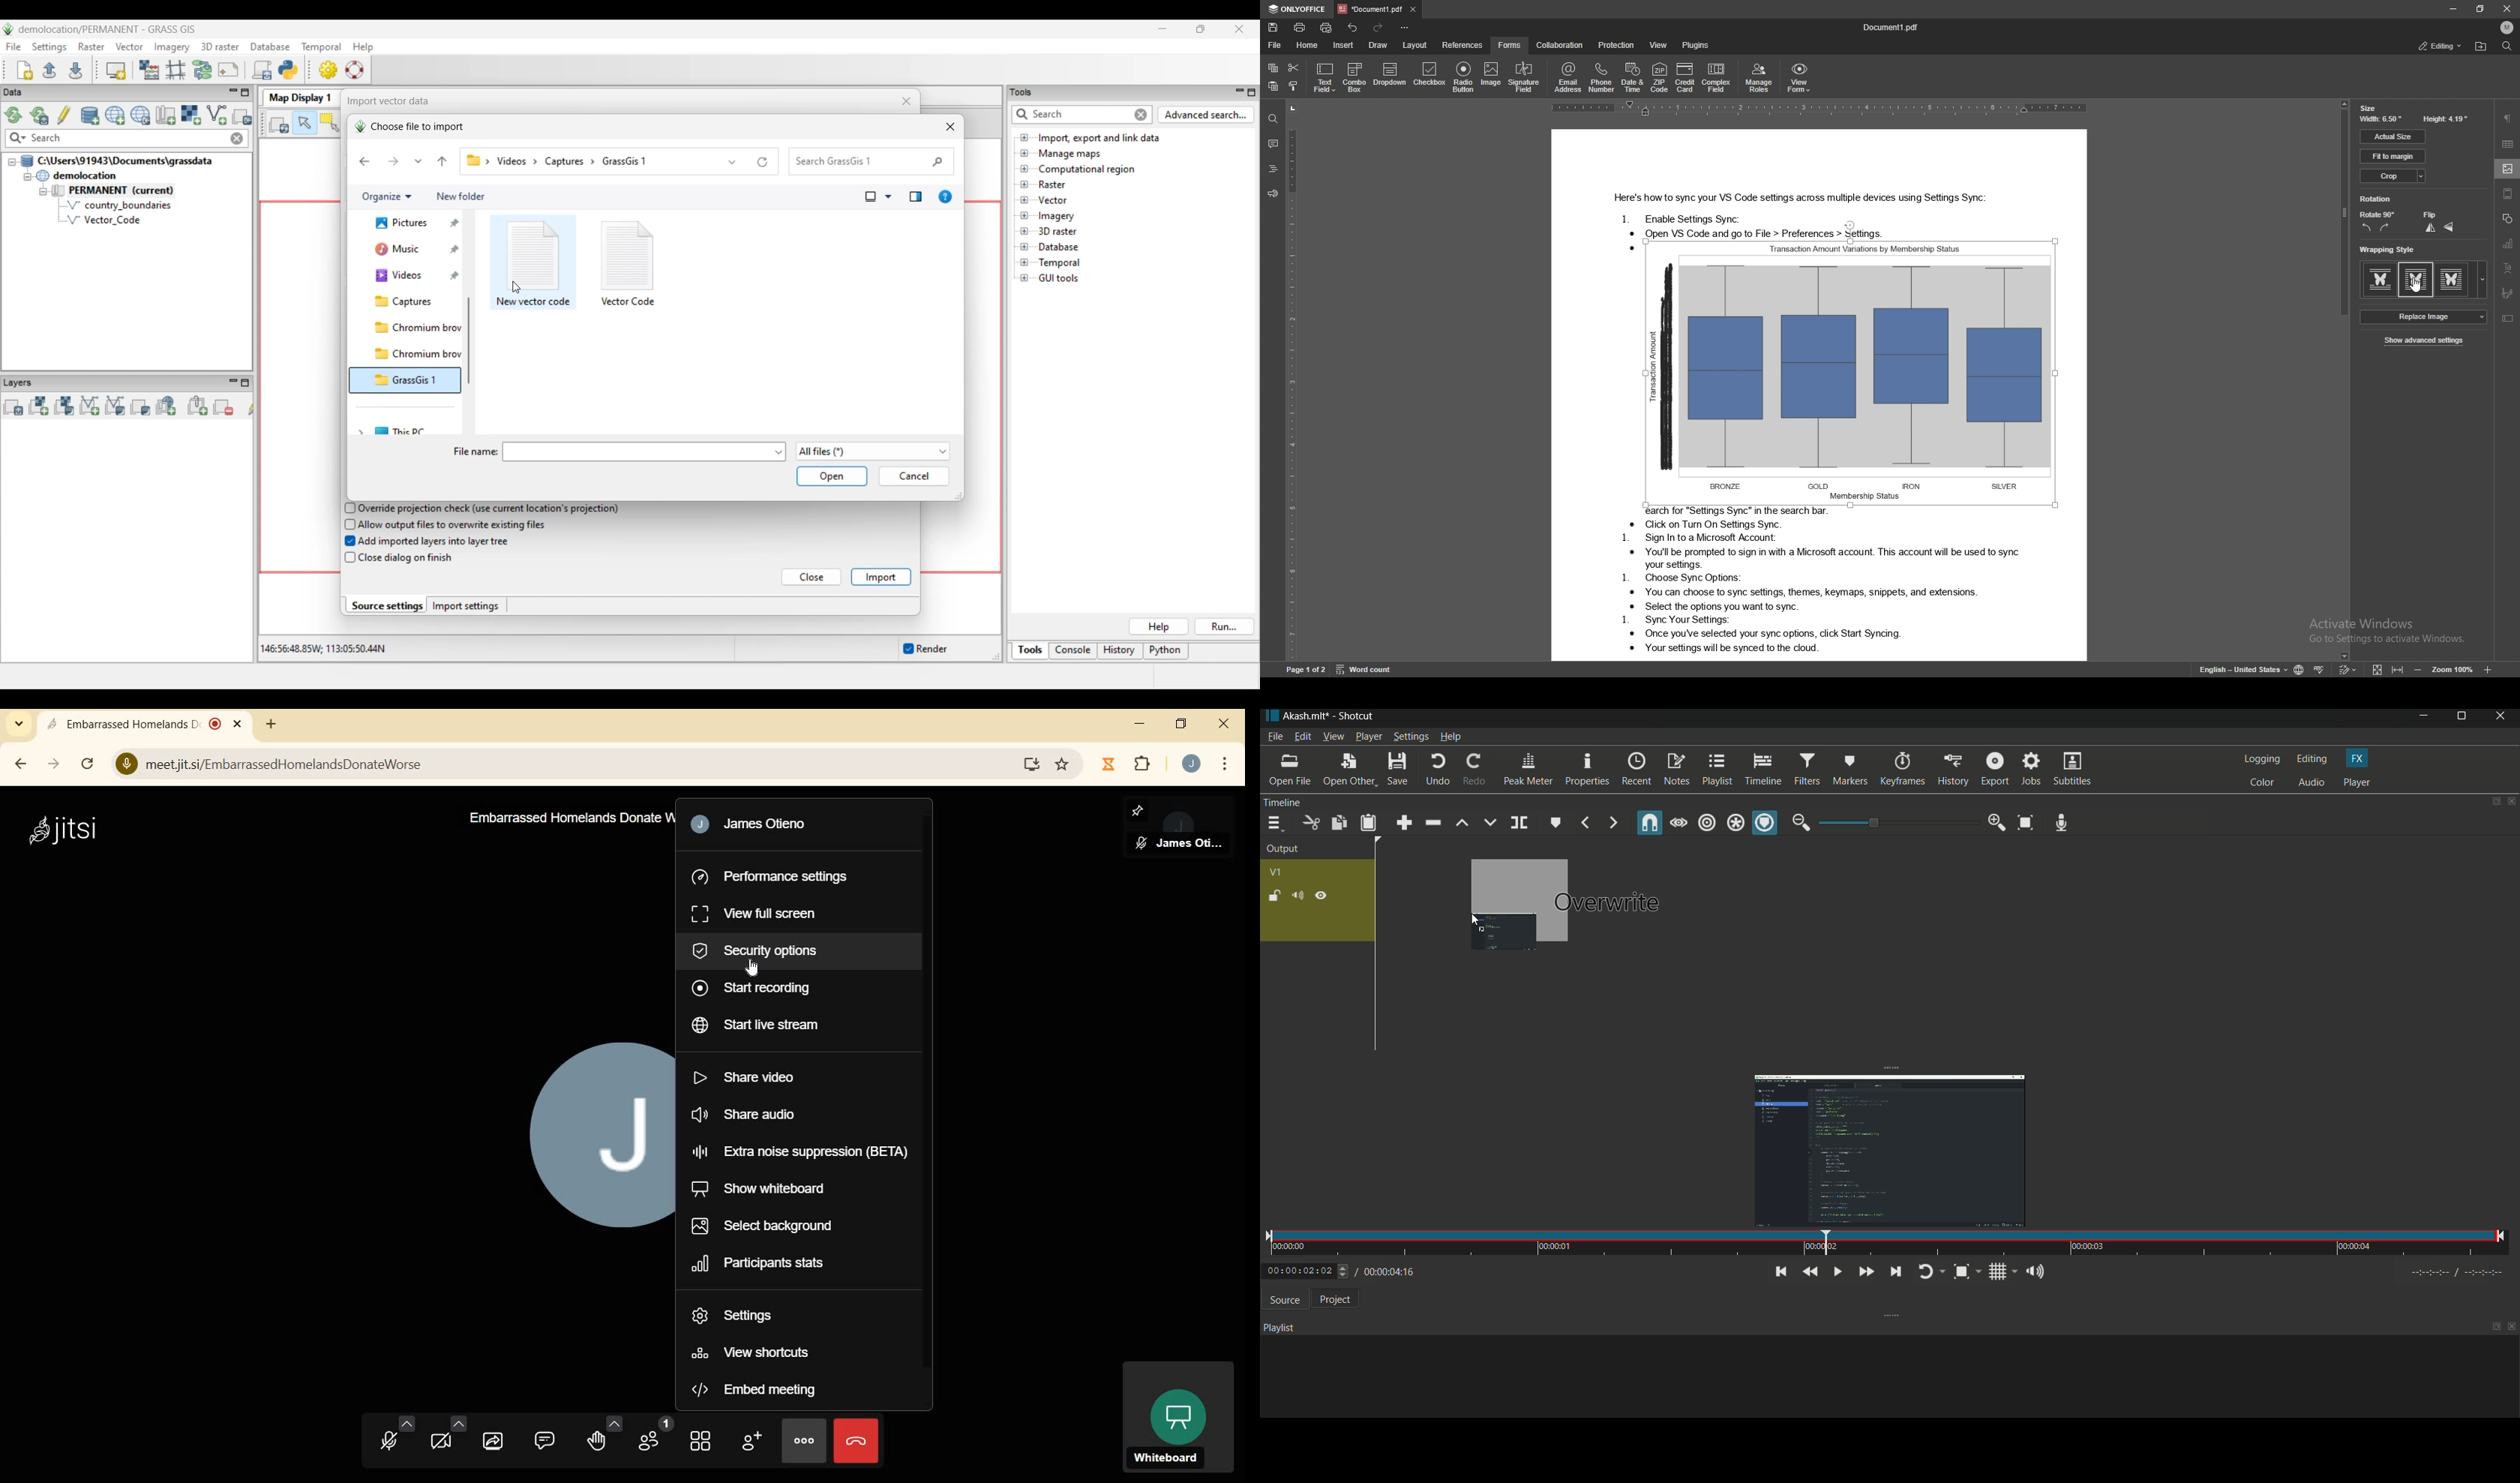  I want to click on protection, so click(1616, 44).